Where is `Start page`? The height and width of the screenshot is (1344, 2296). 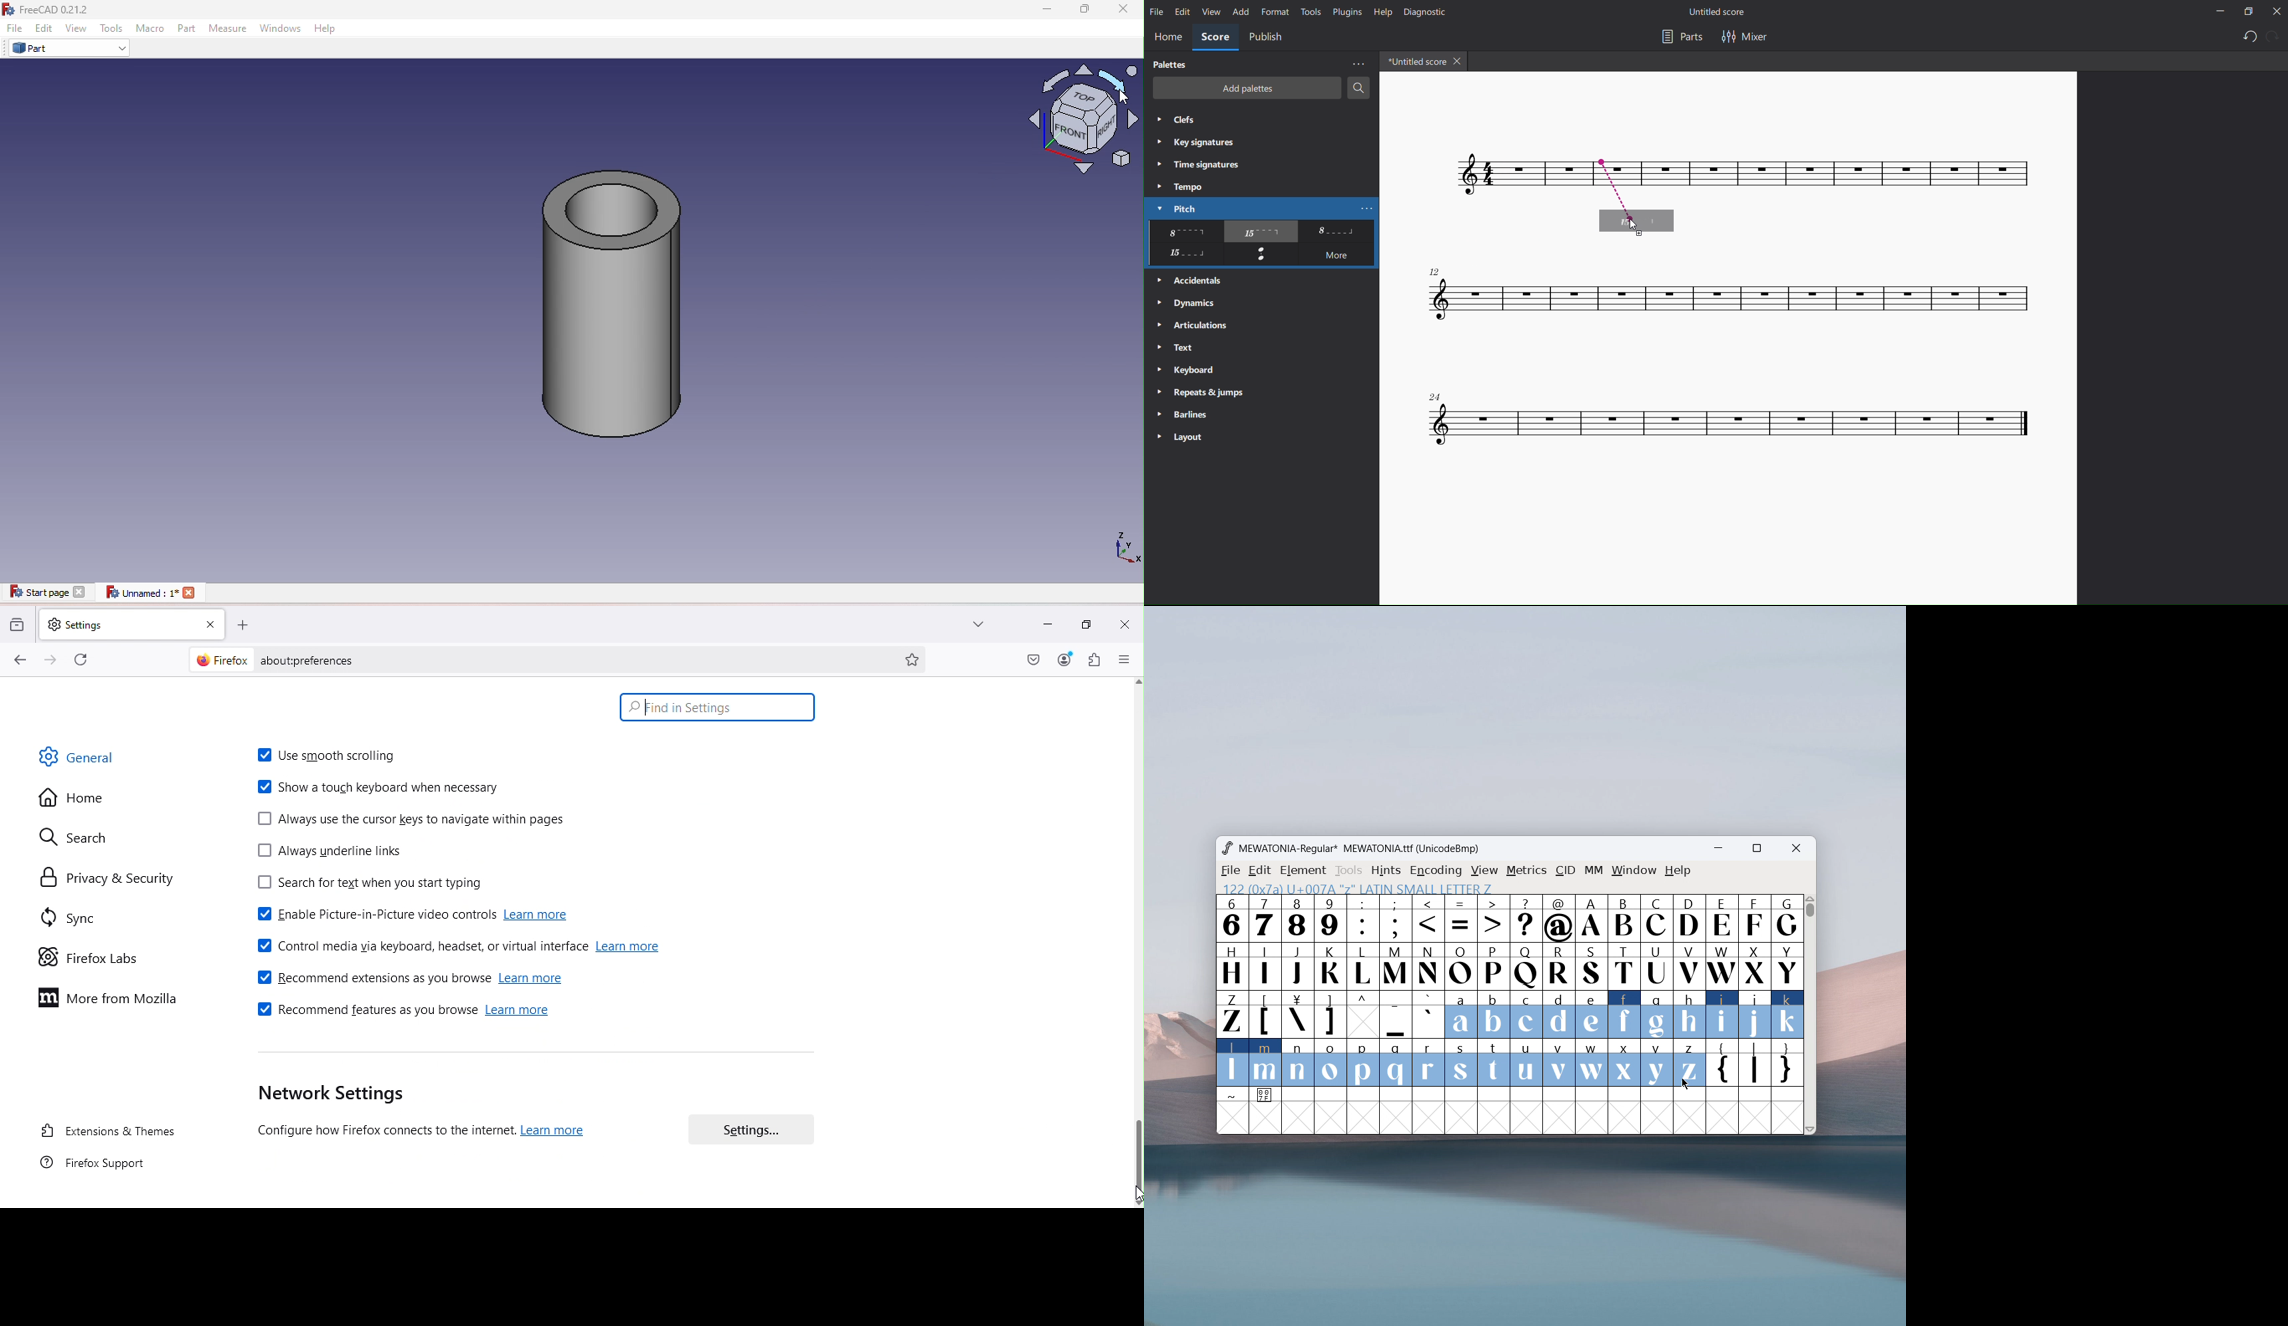
Start page is located at coordinates (47, 594).